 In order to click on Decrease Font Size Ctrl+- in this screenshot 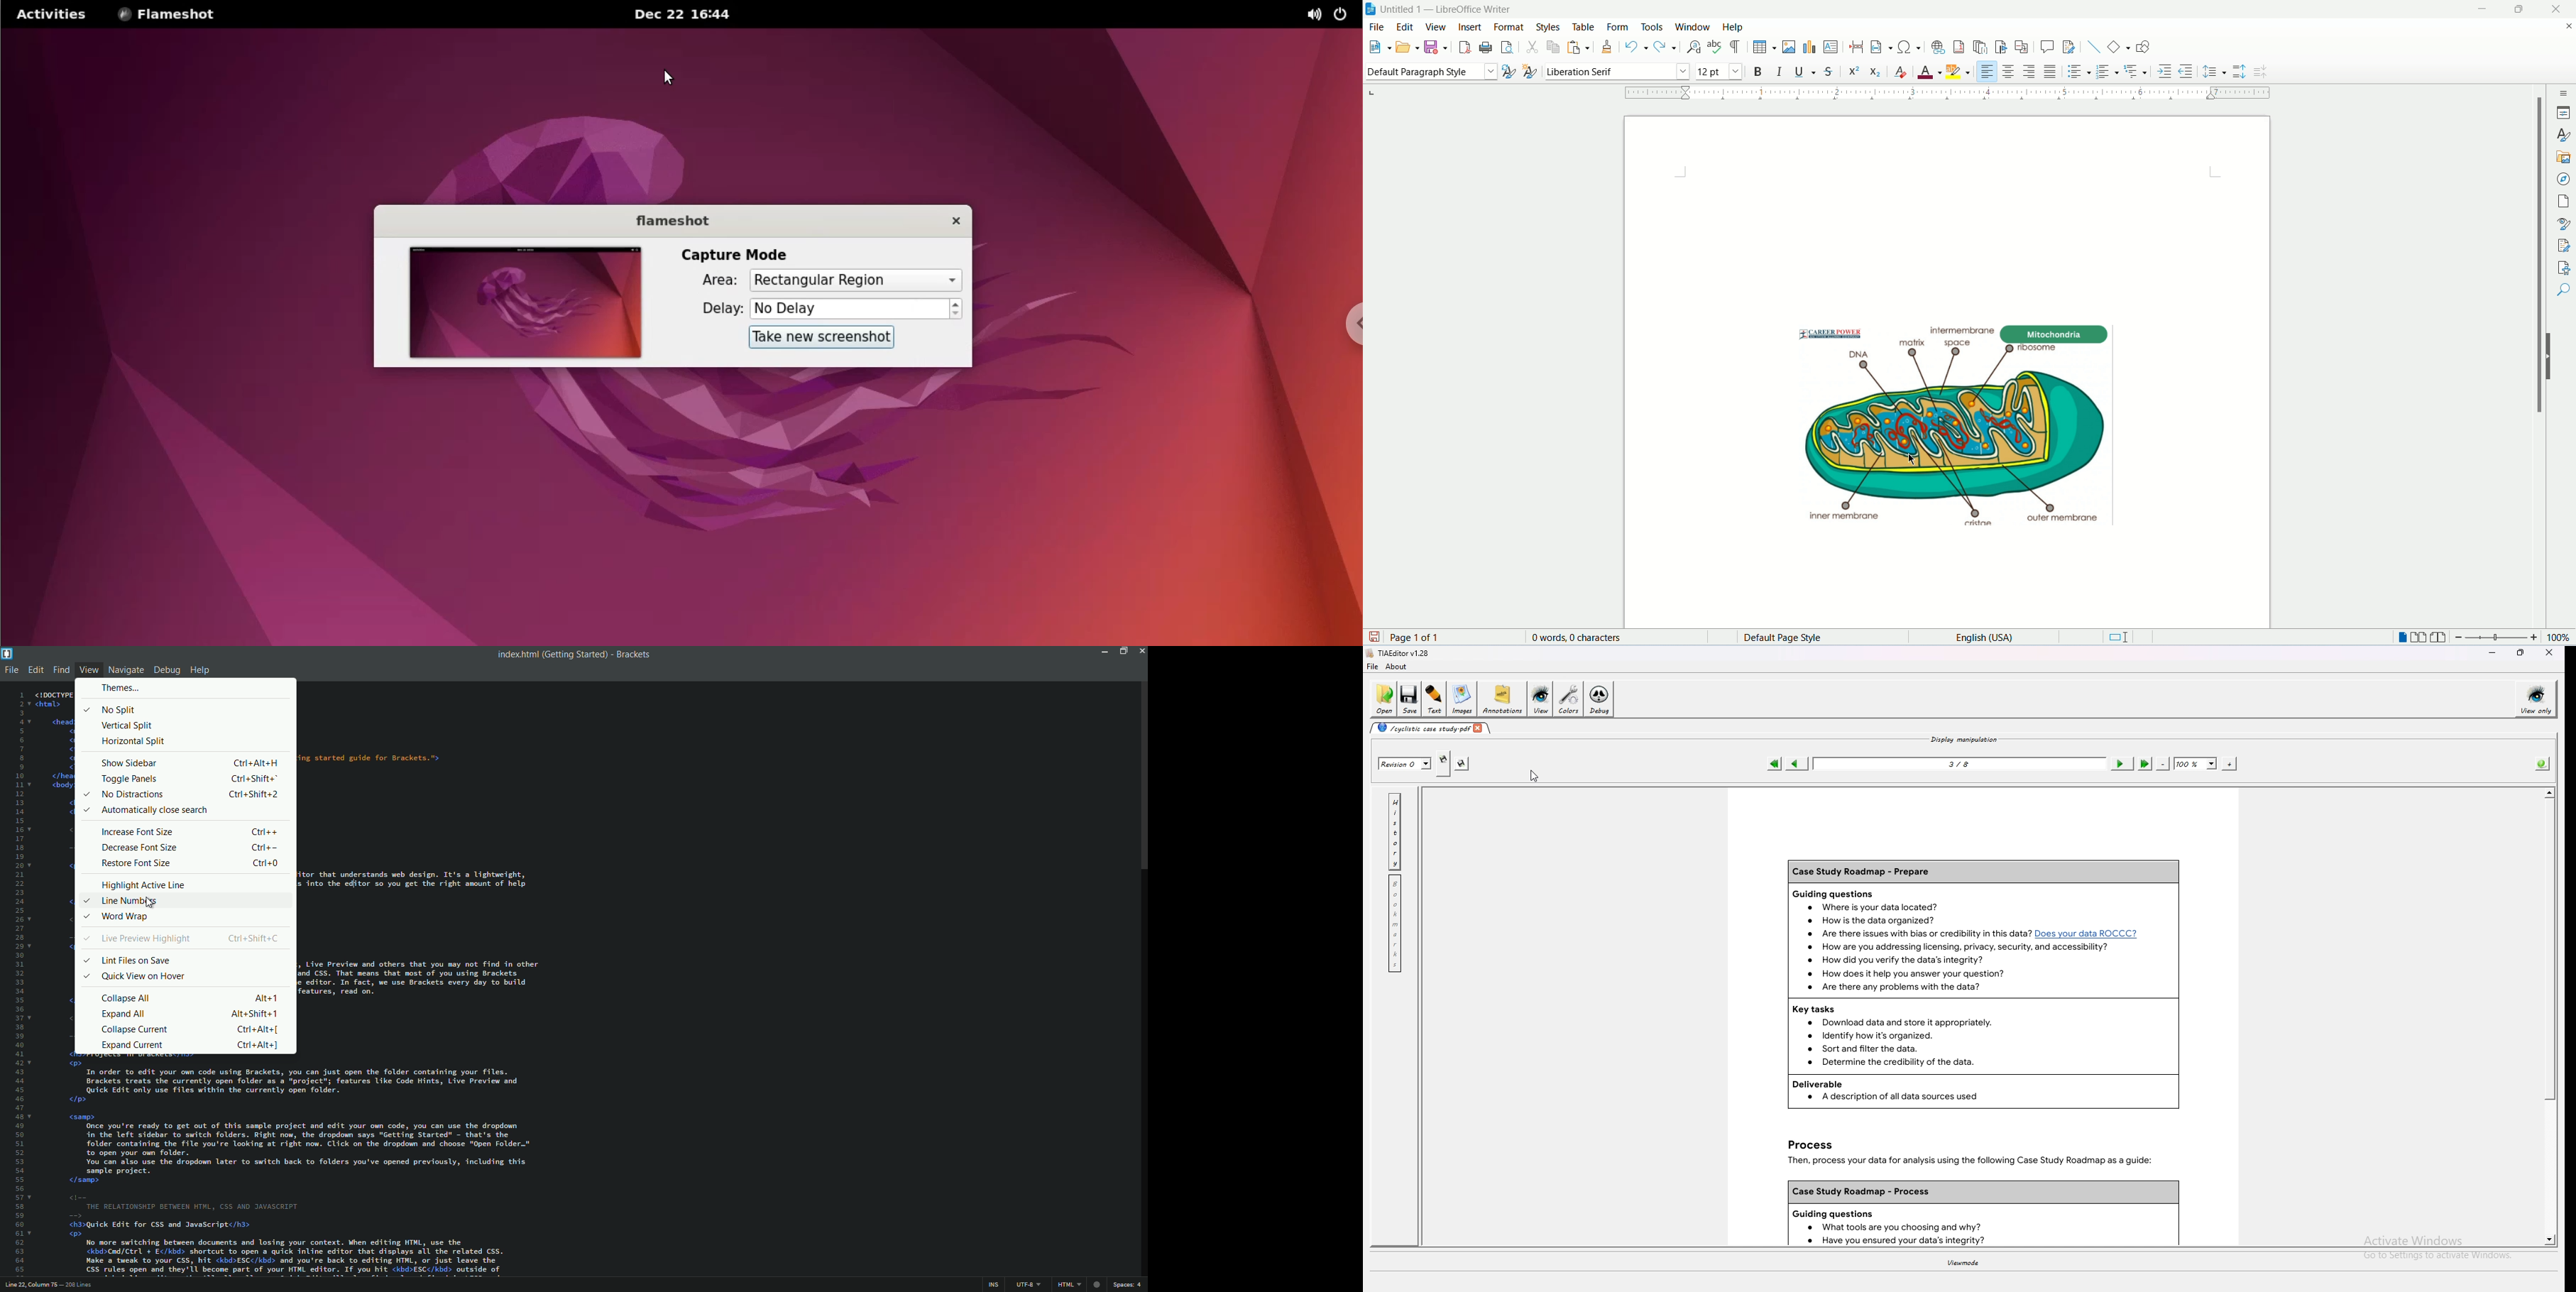, I will do `click(191, 848)`.